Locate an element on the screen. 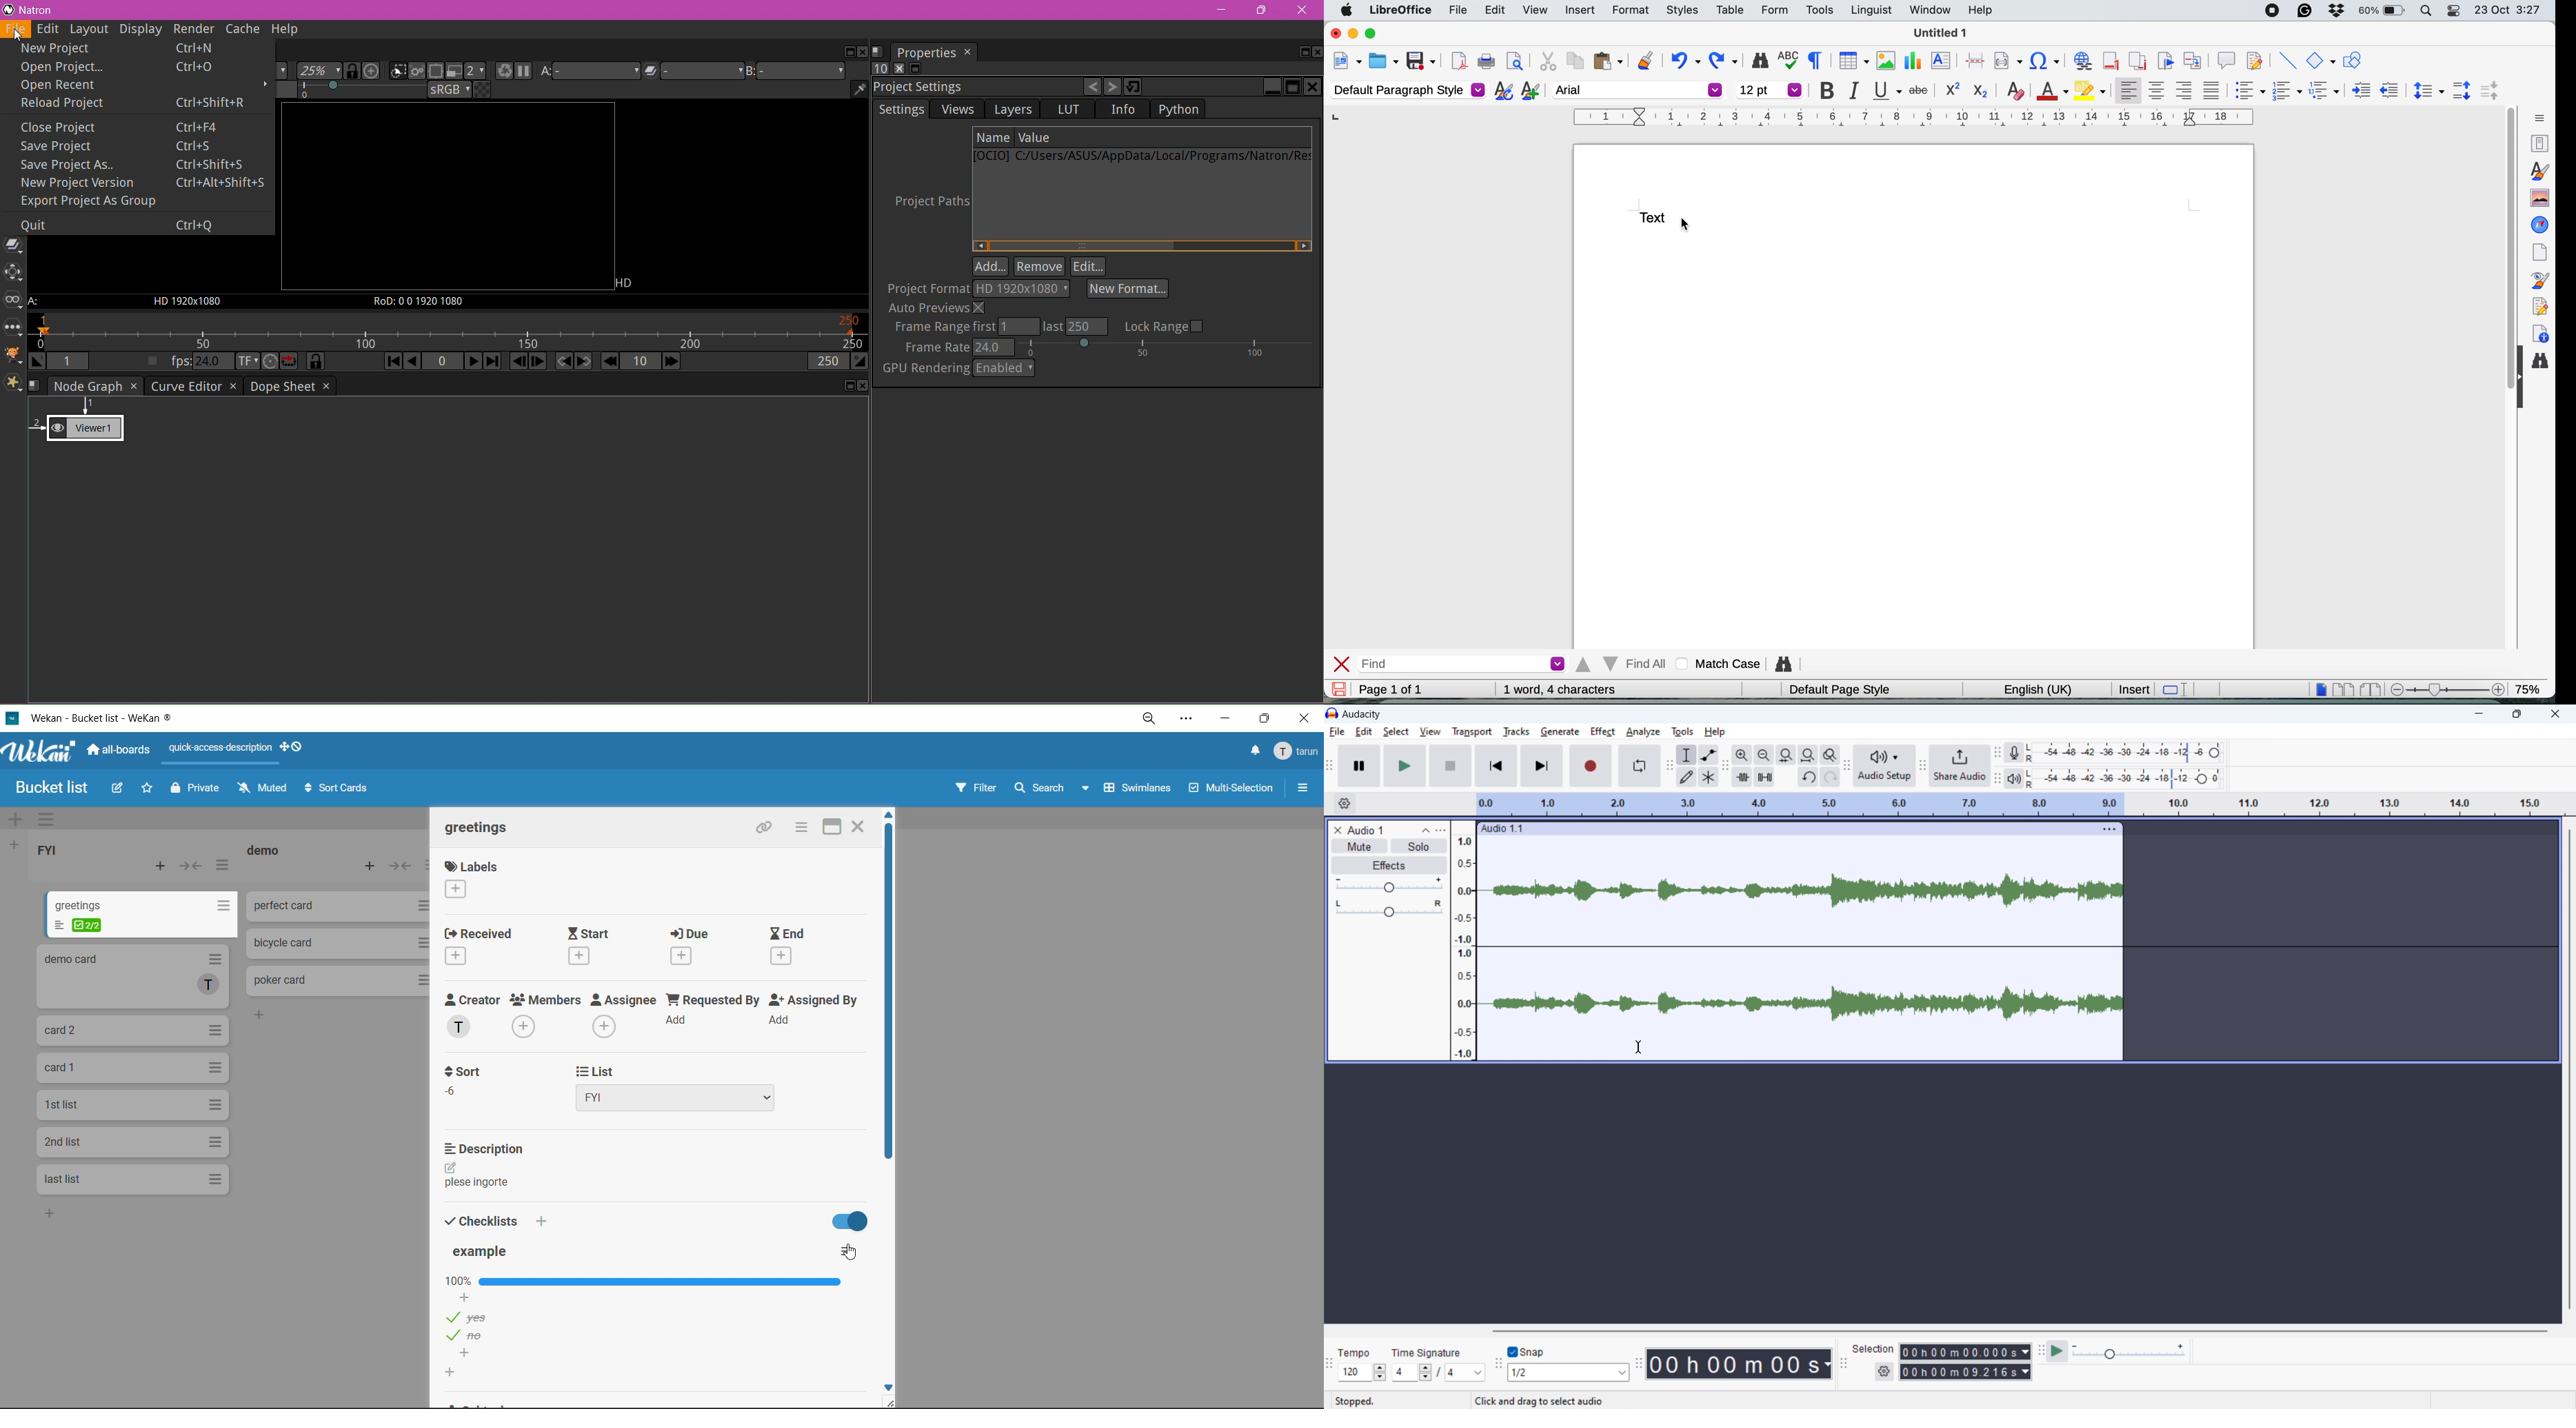 The image size is (2576, 1428). new is located at coordinates (1347, 61).